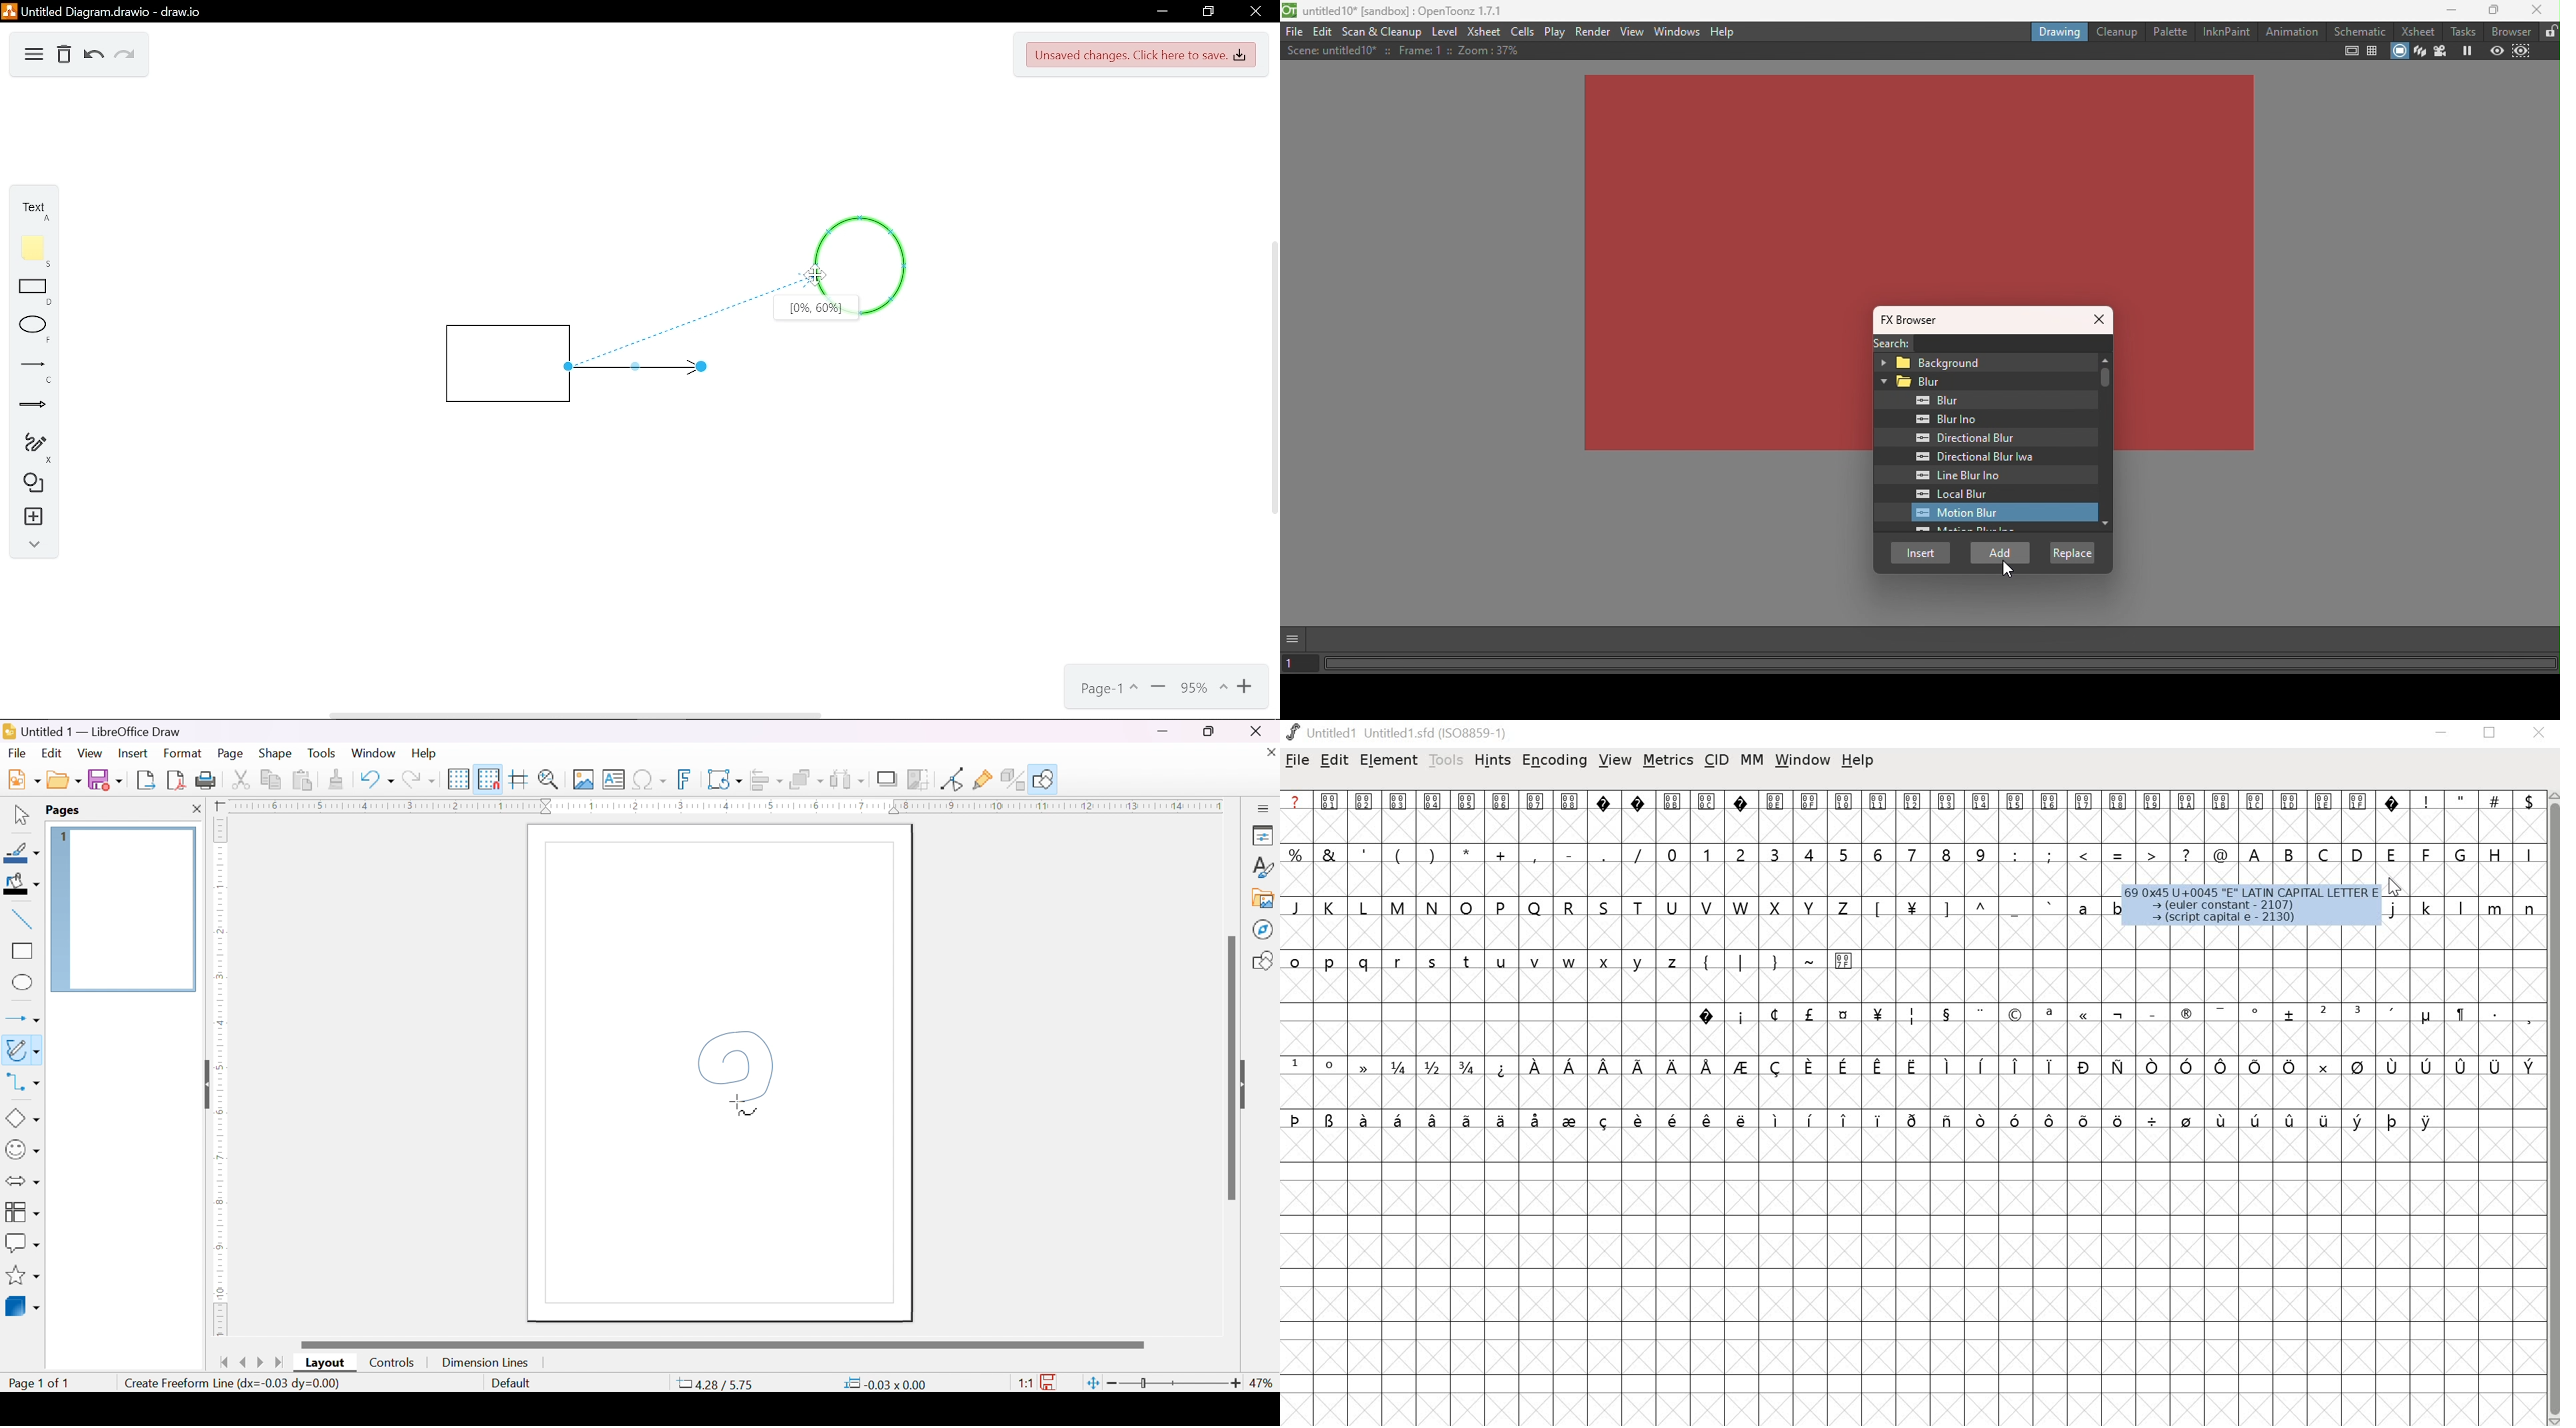 The width and height of the screenshot is (2576, 1428). Describe the element at coordinates (197, 808) in the screenshot. I see `close` at that location.